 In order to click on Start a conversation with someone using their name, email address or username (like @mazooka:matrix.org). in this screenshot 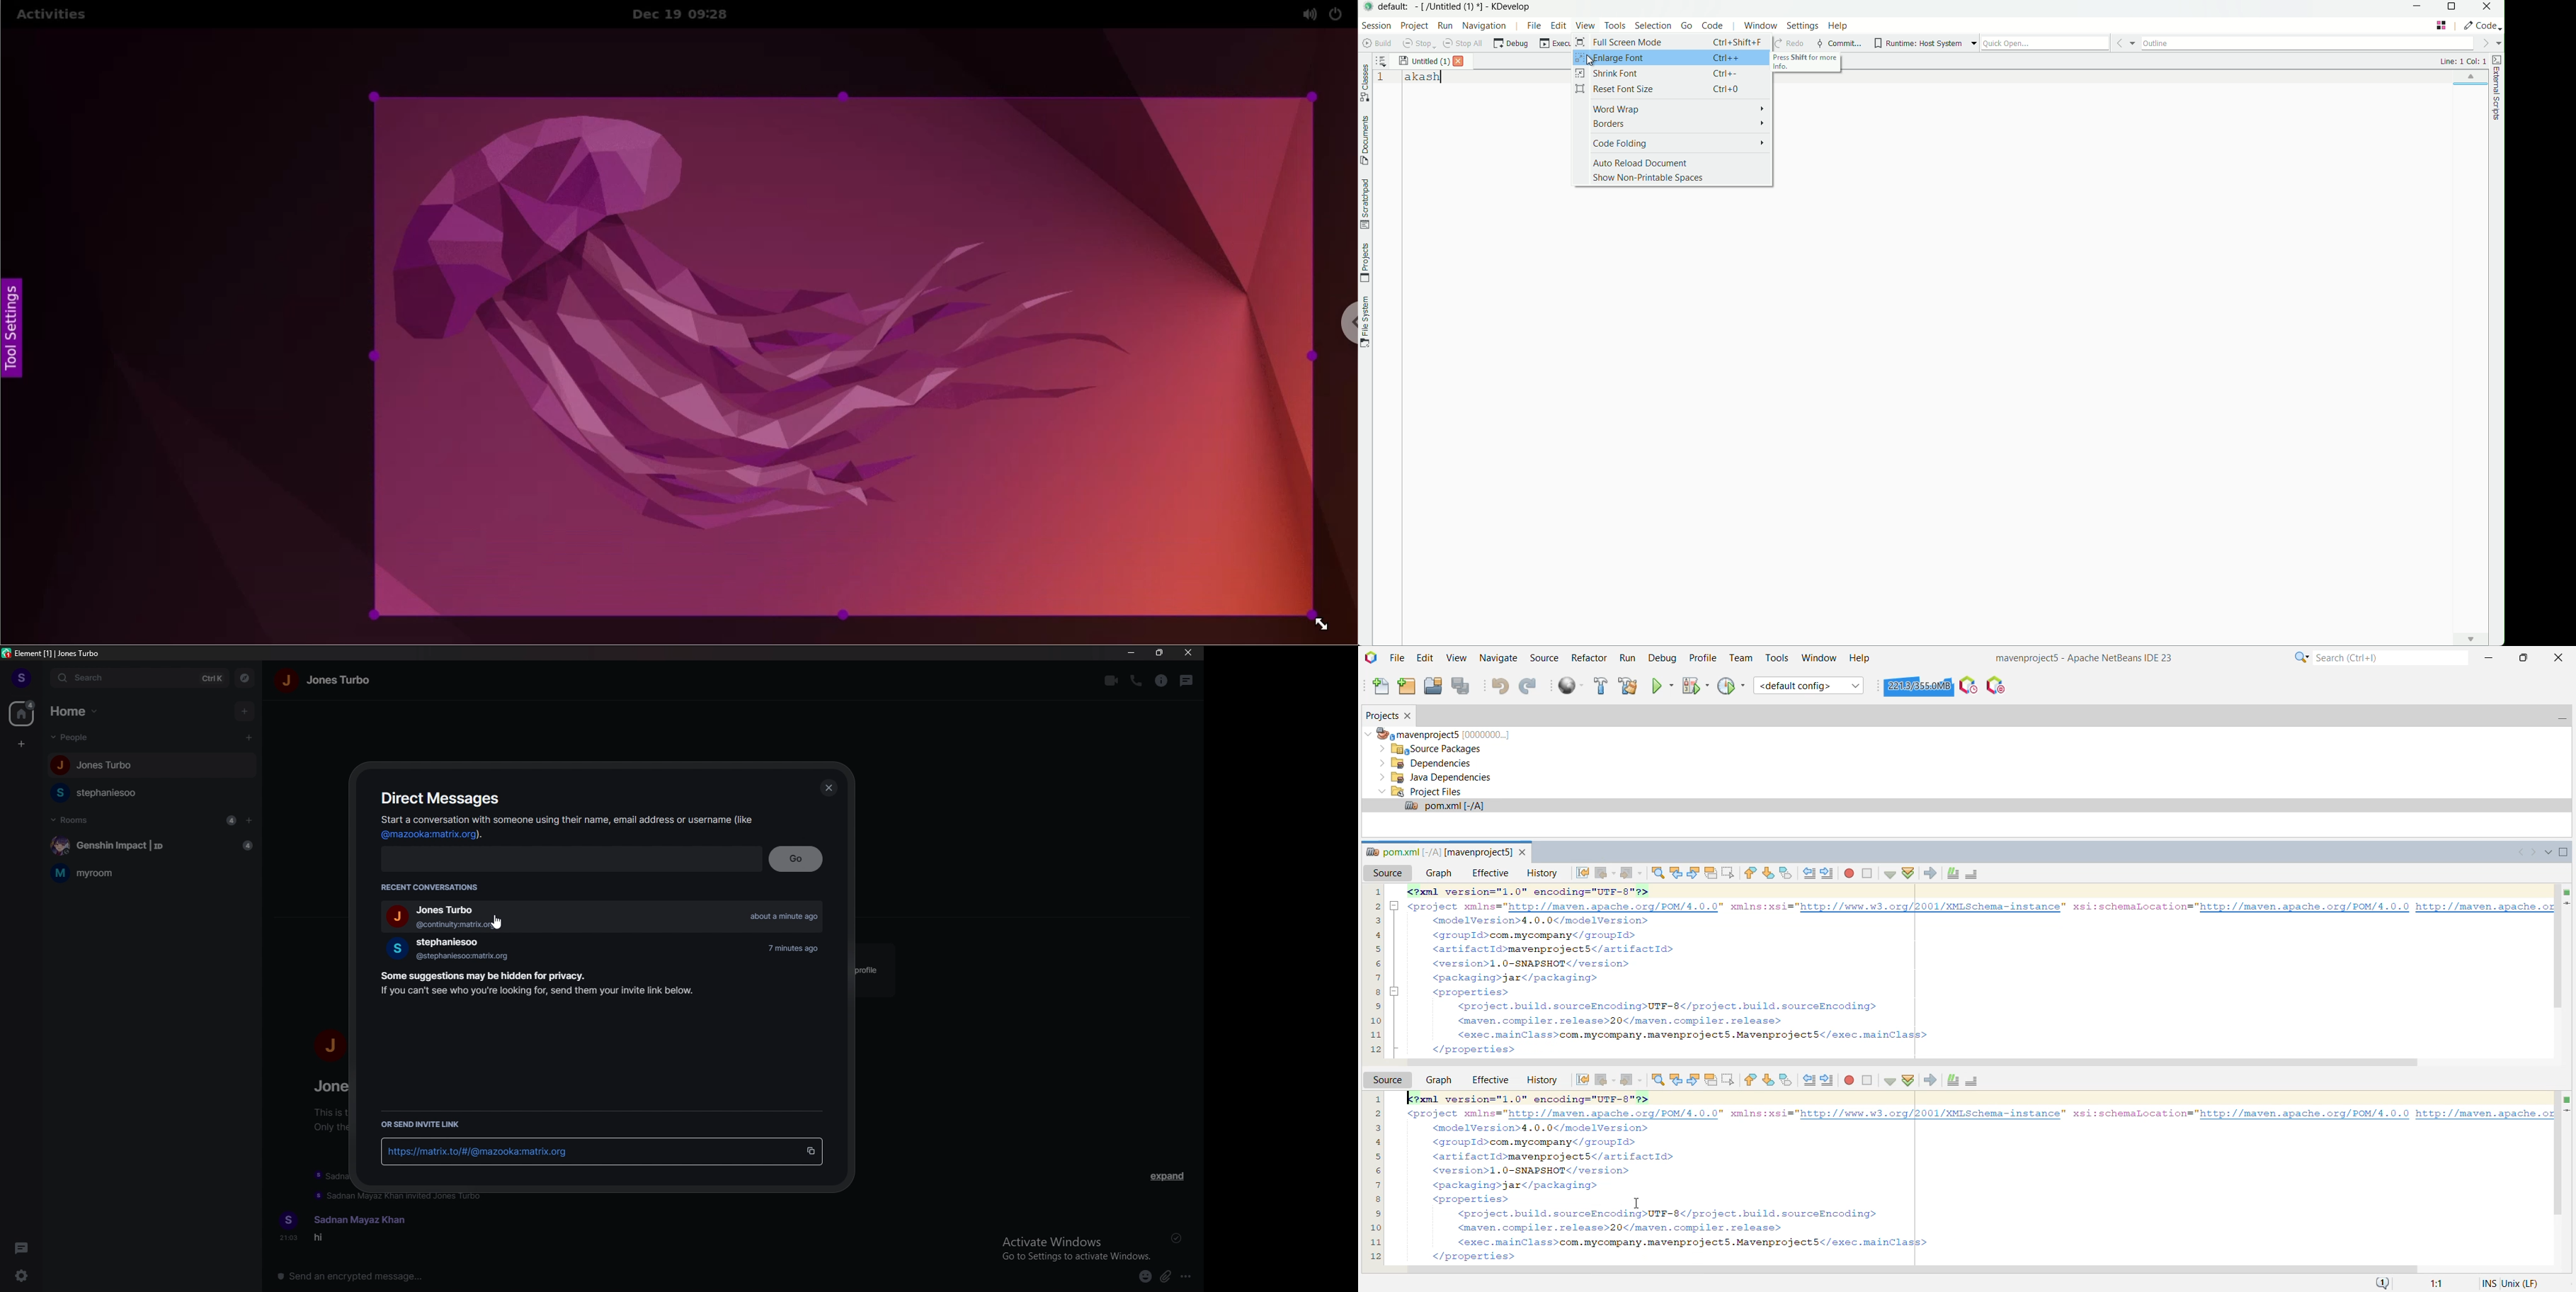, I will do `click(564, 827)`.